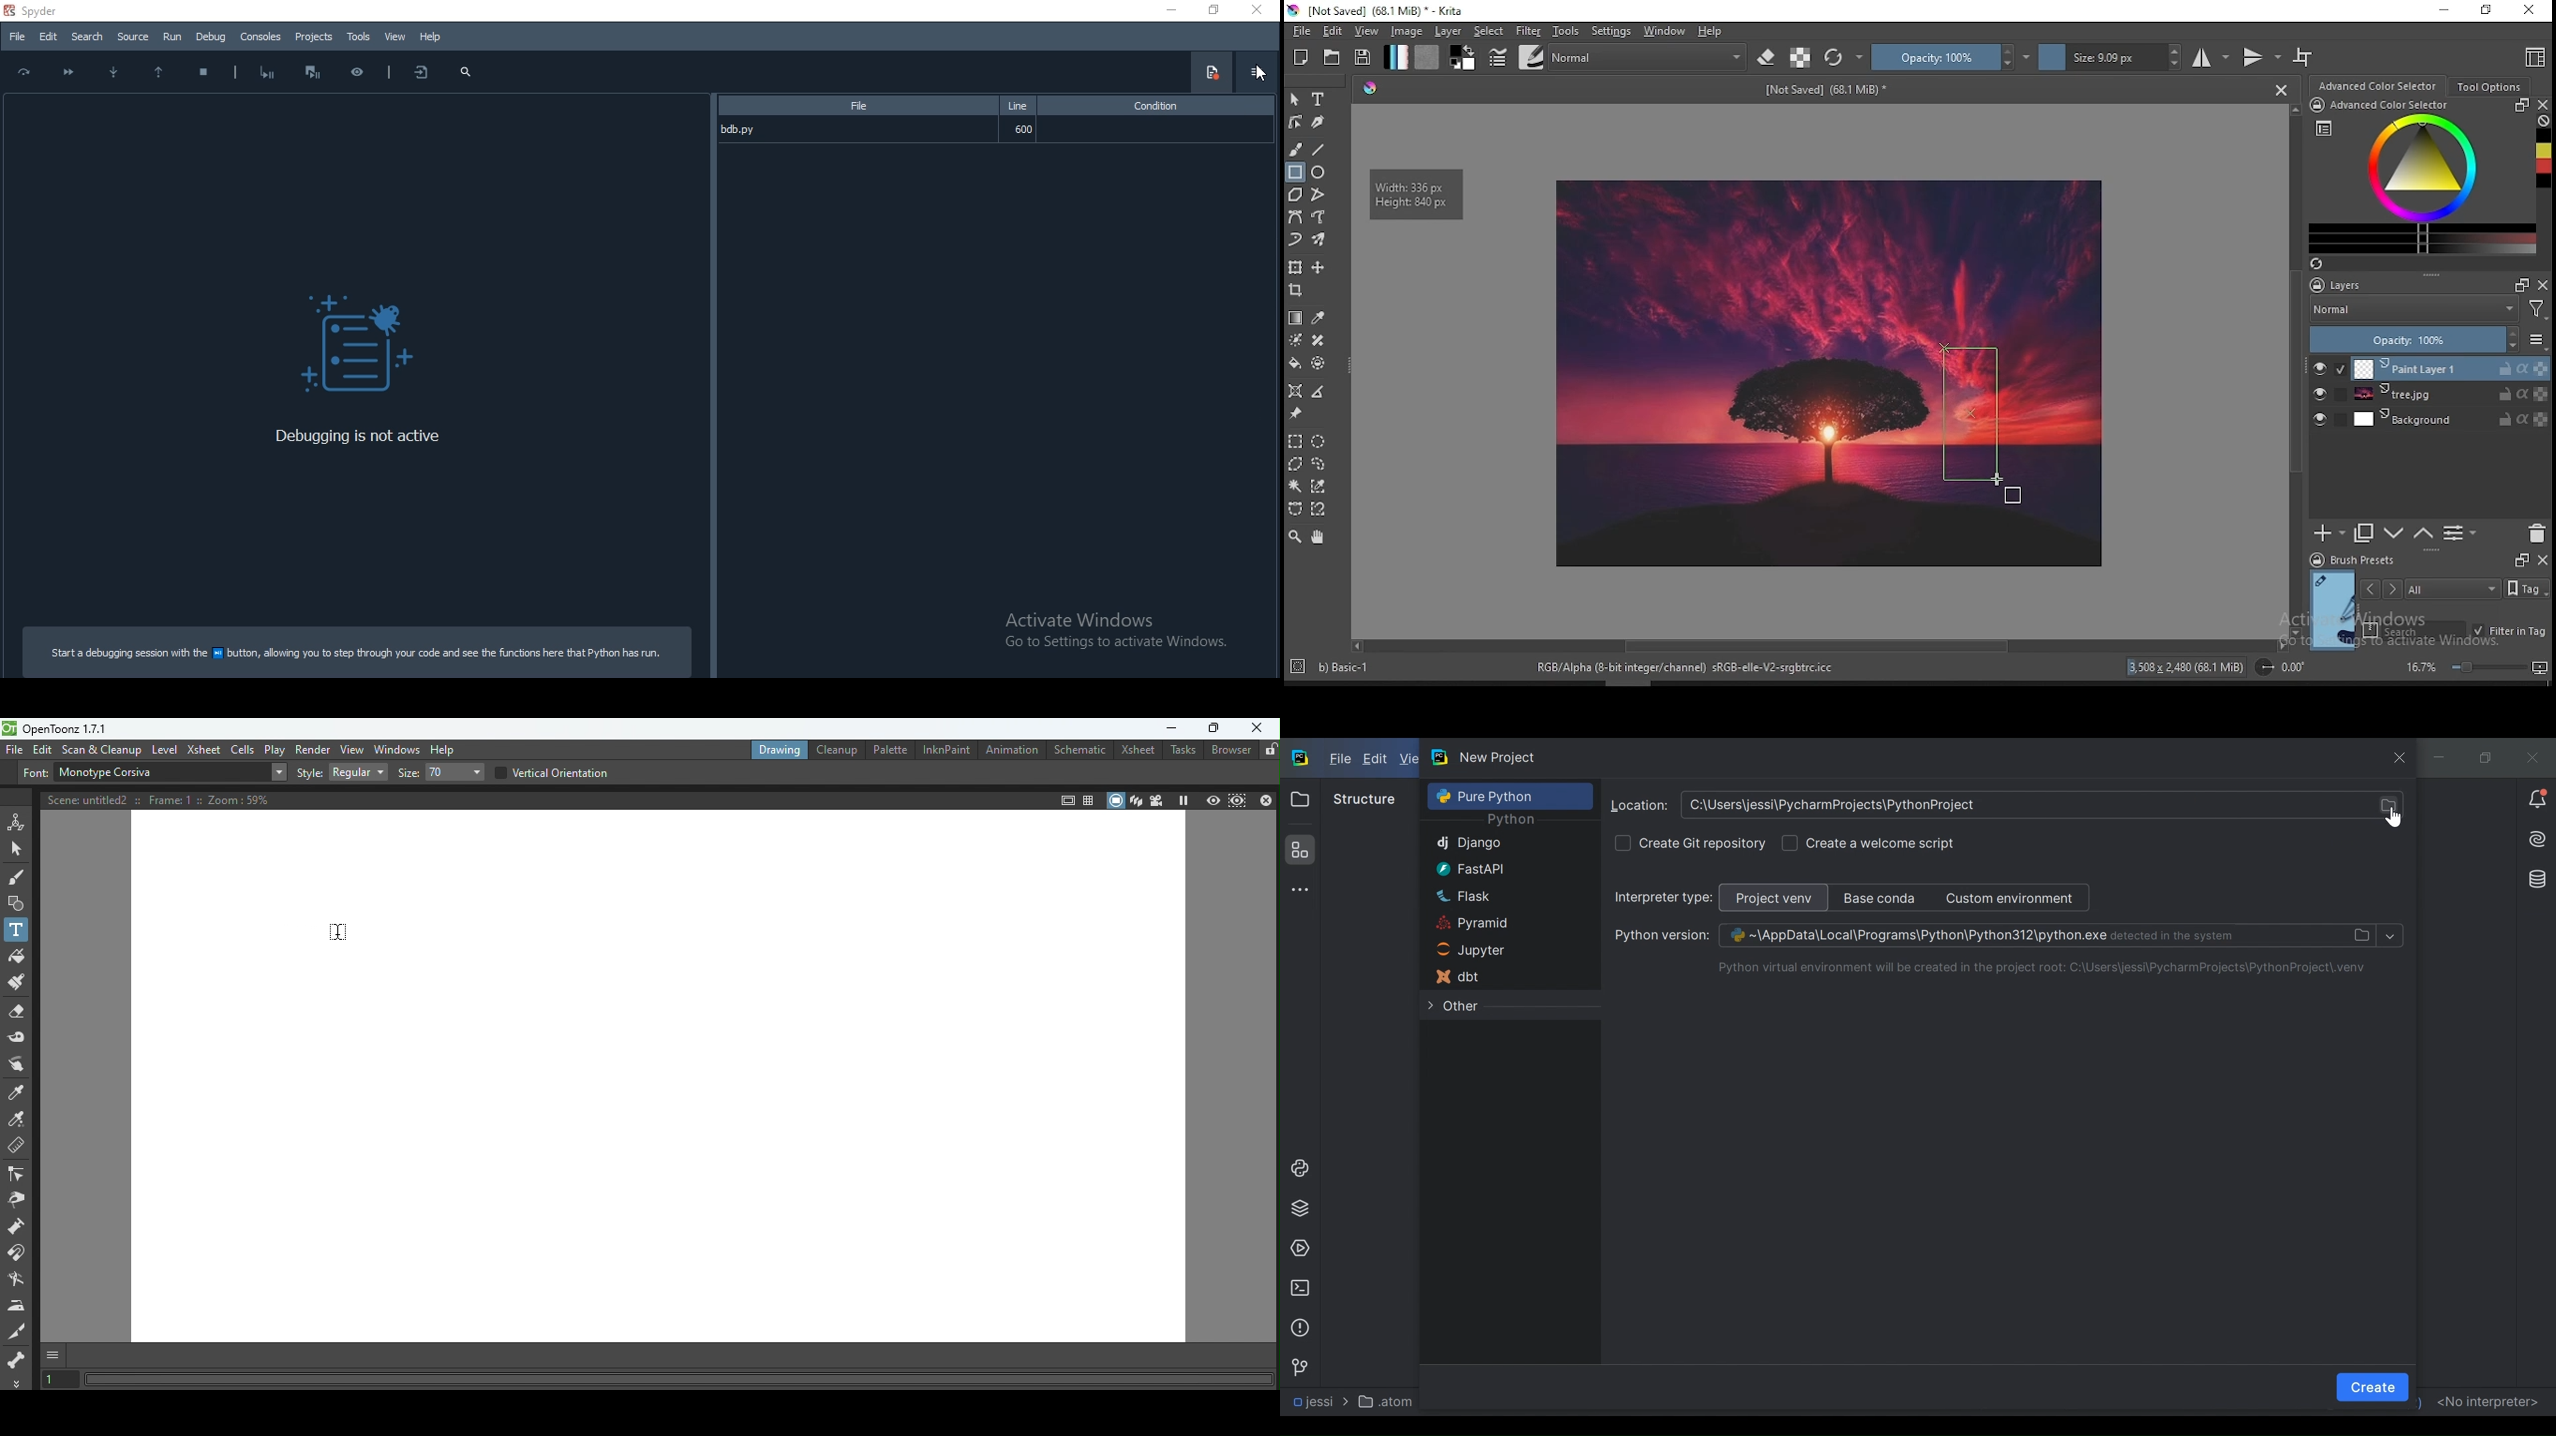 The width and height of the screenshot is (2576, 1456). I want to click on PyCharm Desktop Icon, so click(1301, 759).